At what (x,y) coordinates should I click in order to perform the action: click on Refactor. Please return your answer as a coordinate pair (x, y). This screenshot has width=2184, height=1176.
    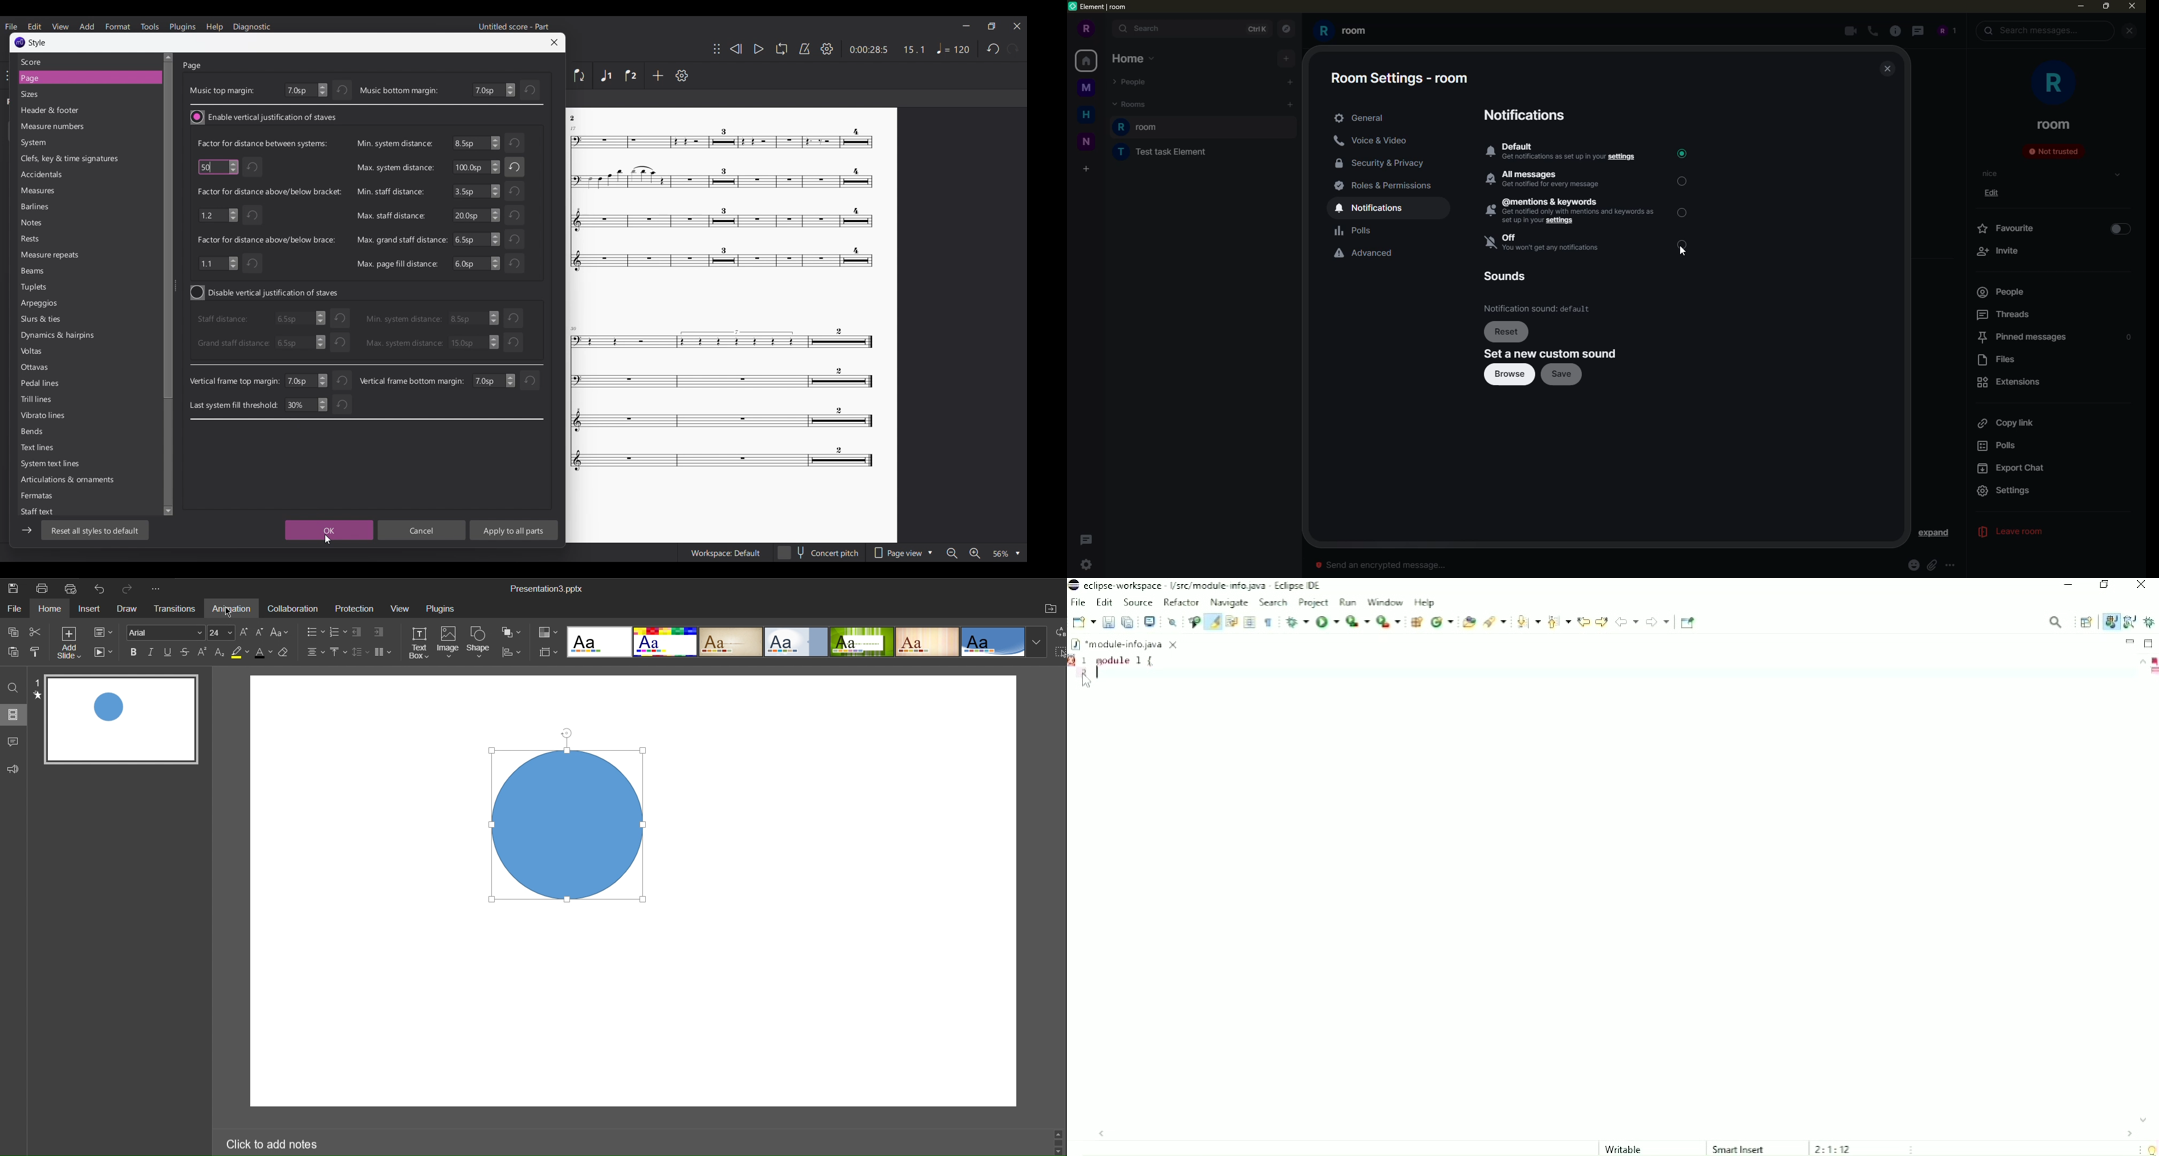
    Looking at the image, I should click on (1181, 602).